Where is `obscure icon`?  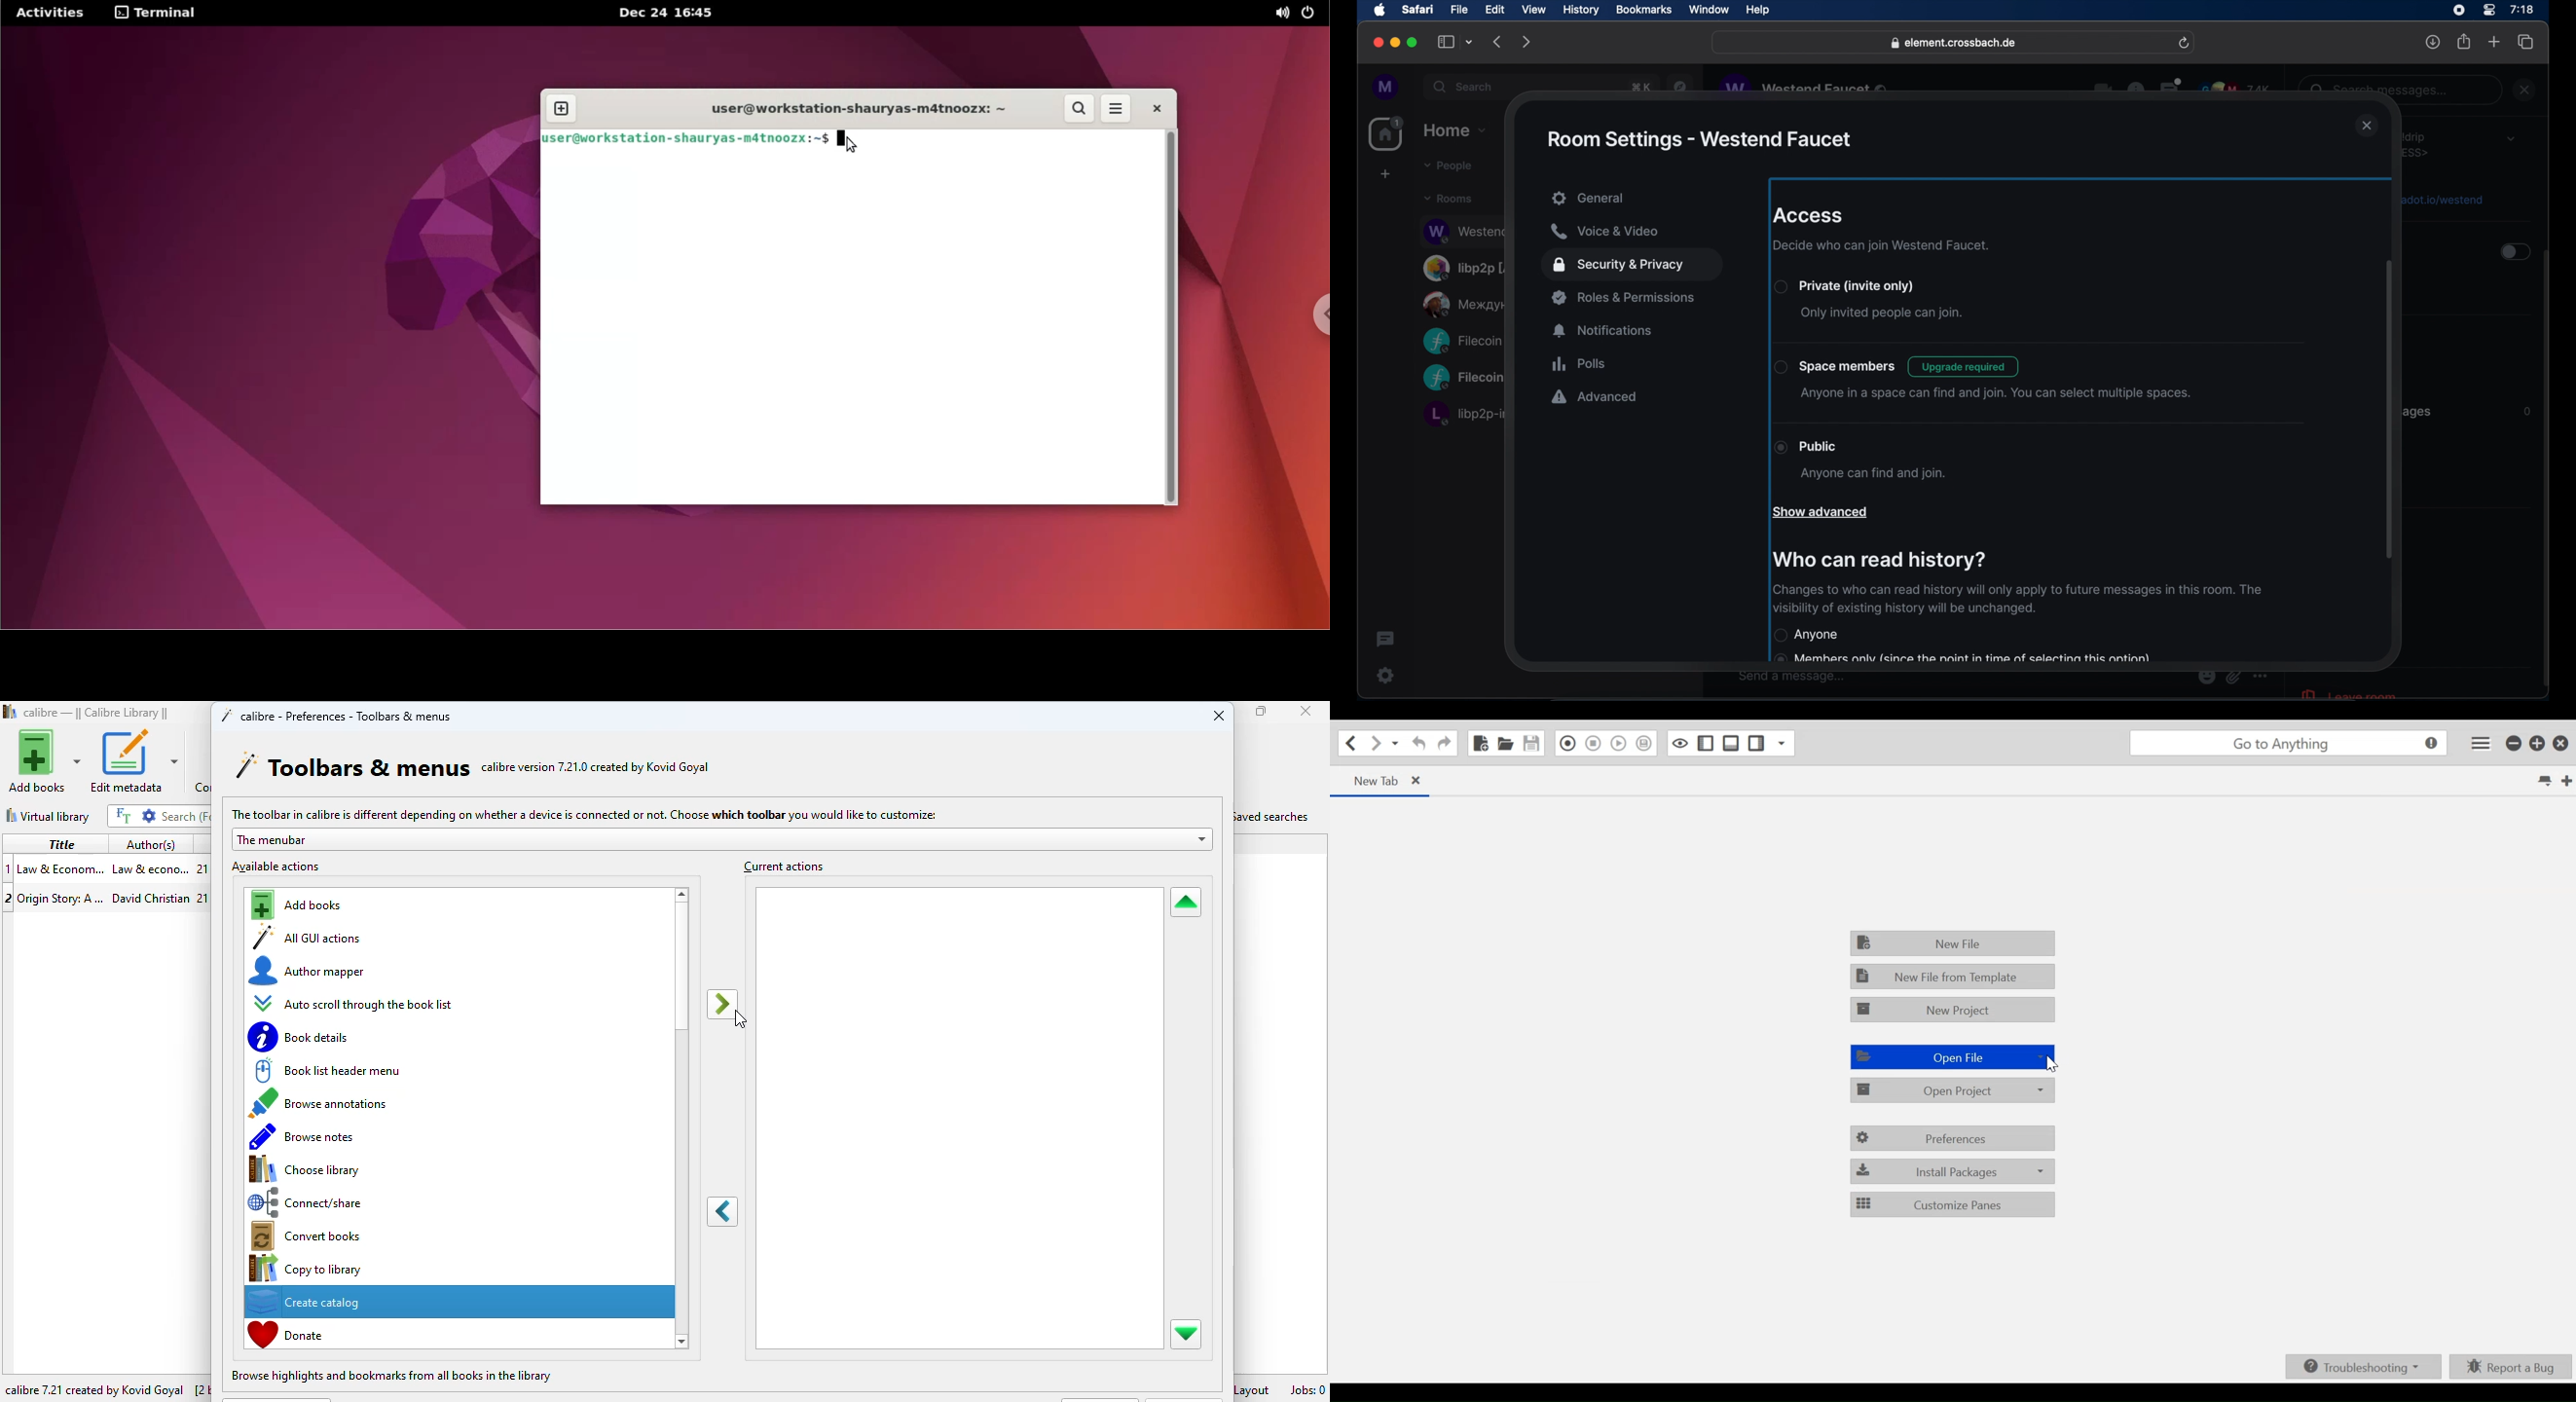
obscure icon is located at coordinates (2233, 676).